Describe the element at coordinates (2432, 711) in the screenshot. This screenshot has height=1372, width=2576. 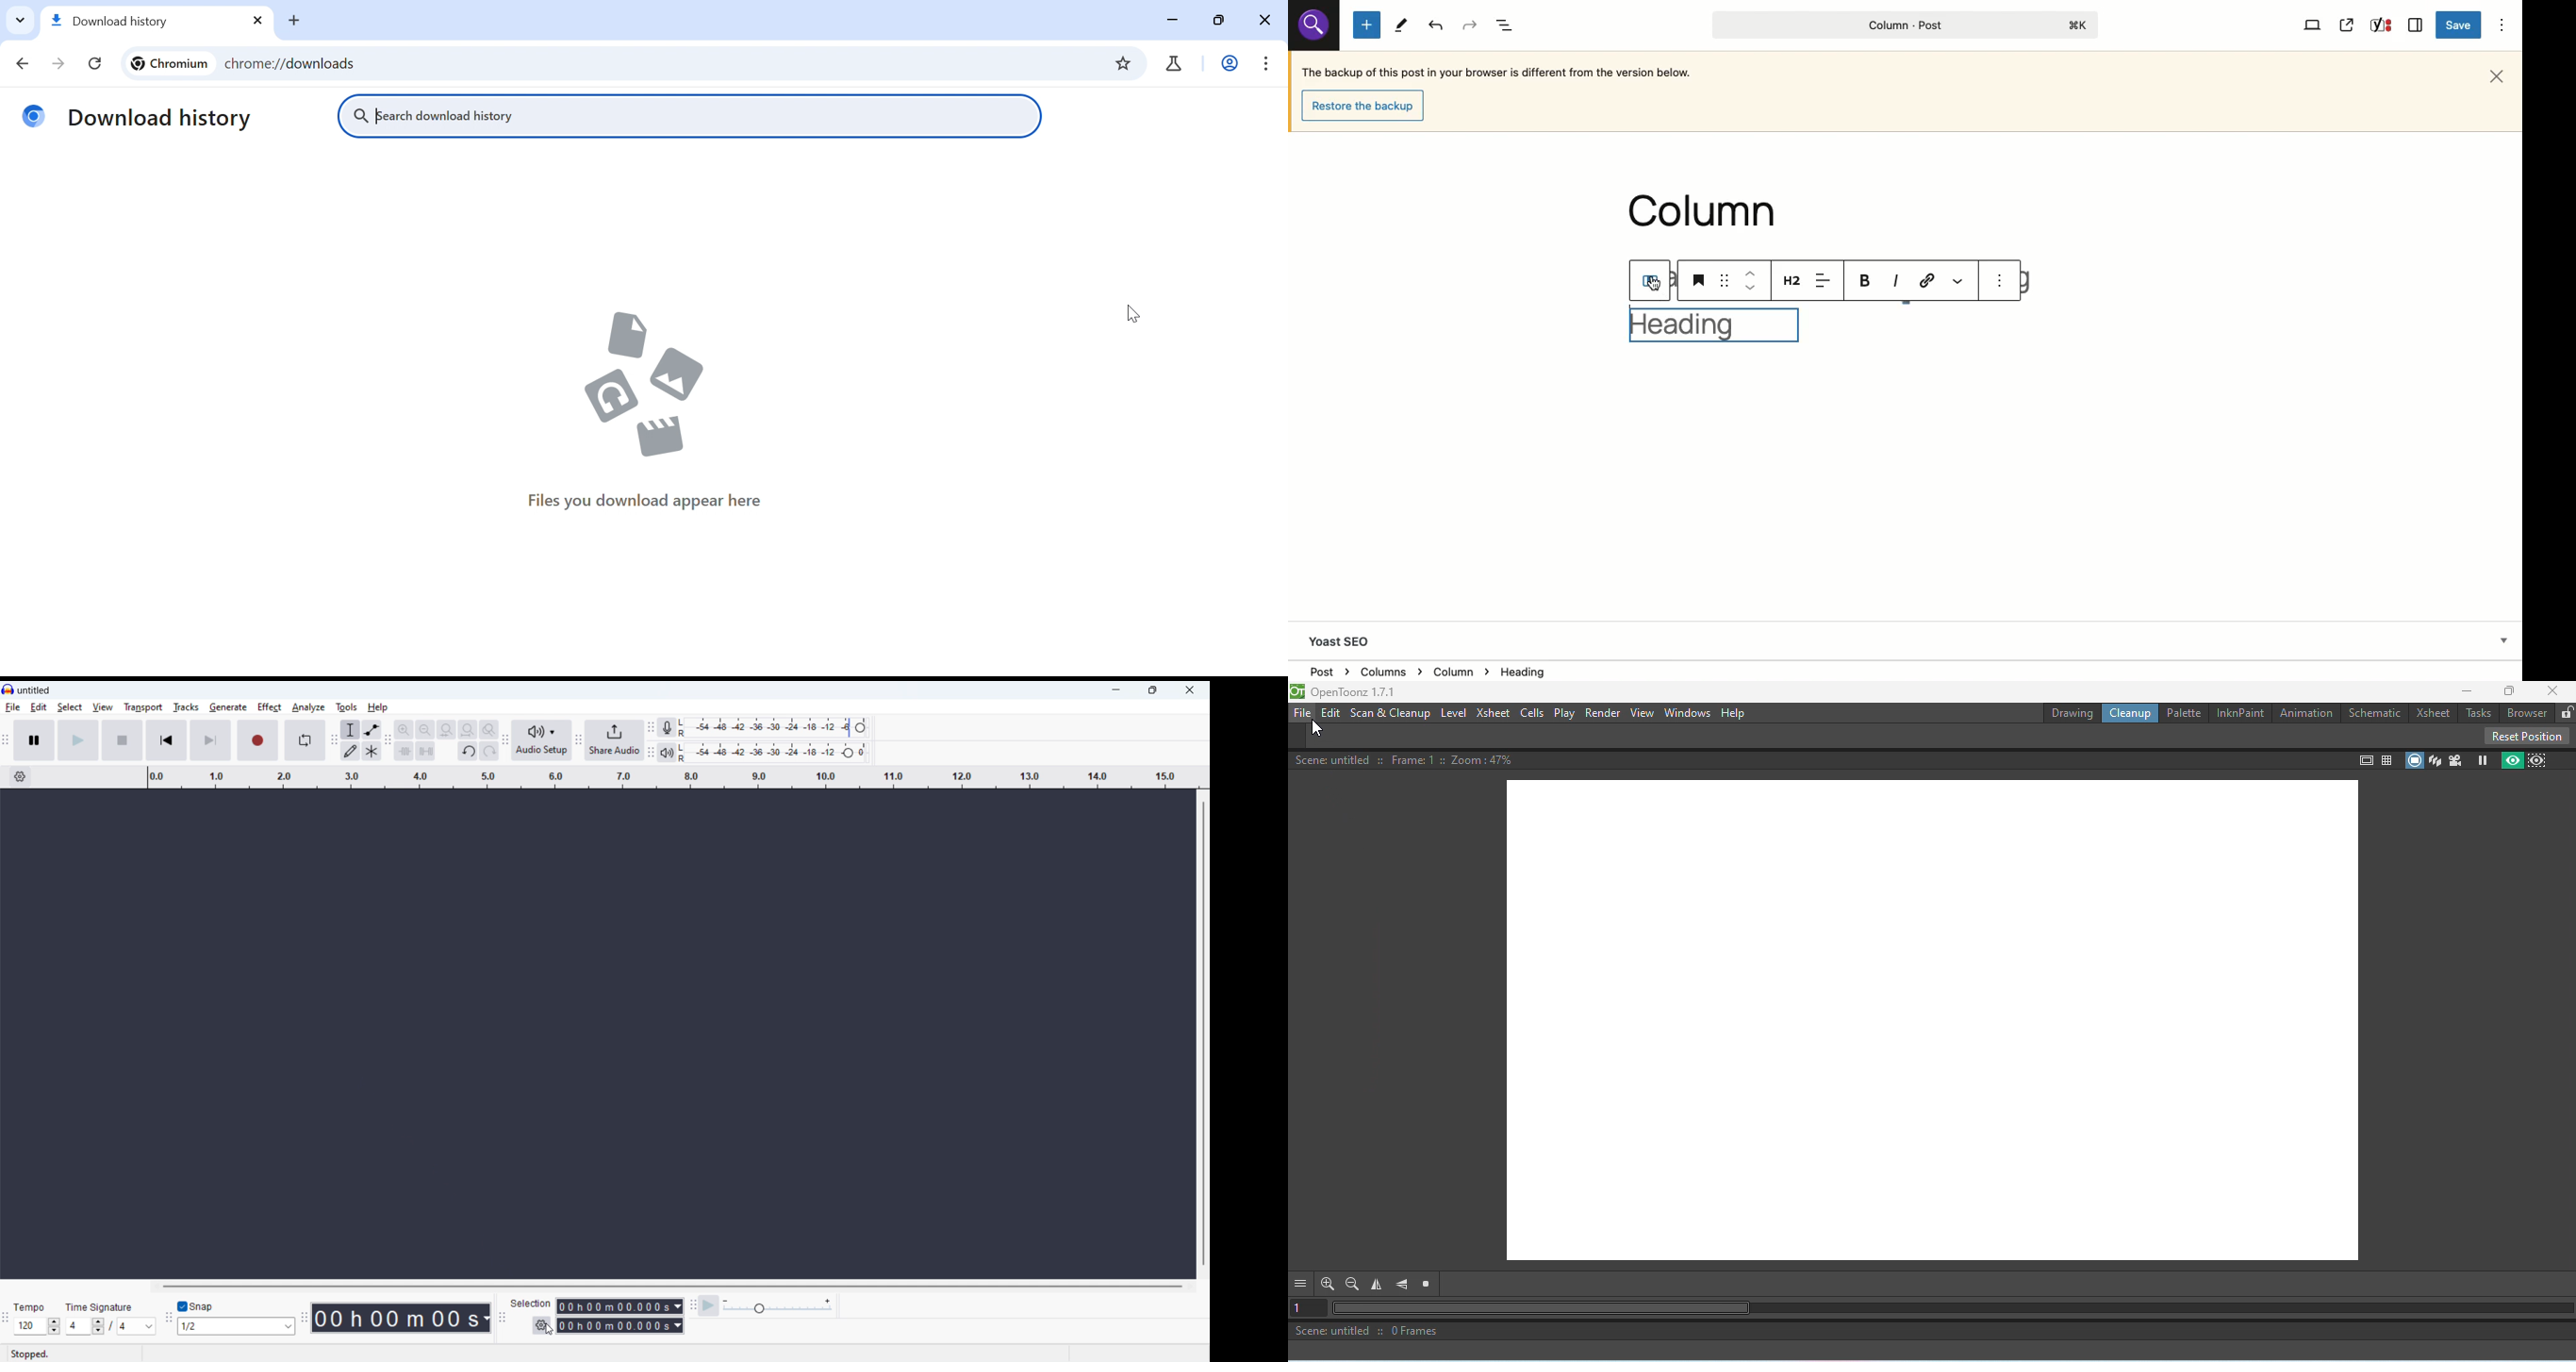
I see `Xsheet` at that location.